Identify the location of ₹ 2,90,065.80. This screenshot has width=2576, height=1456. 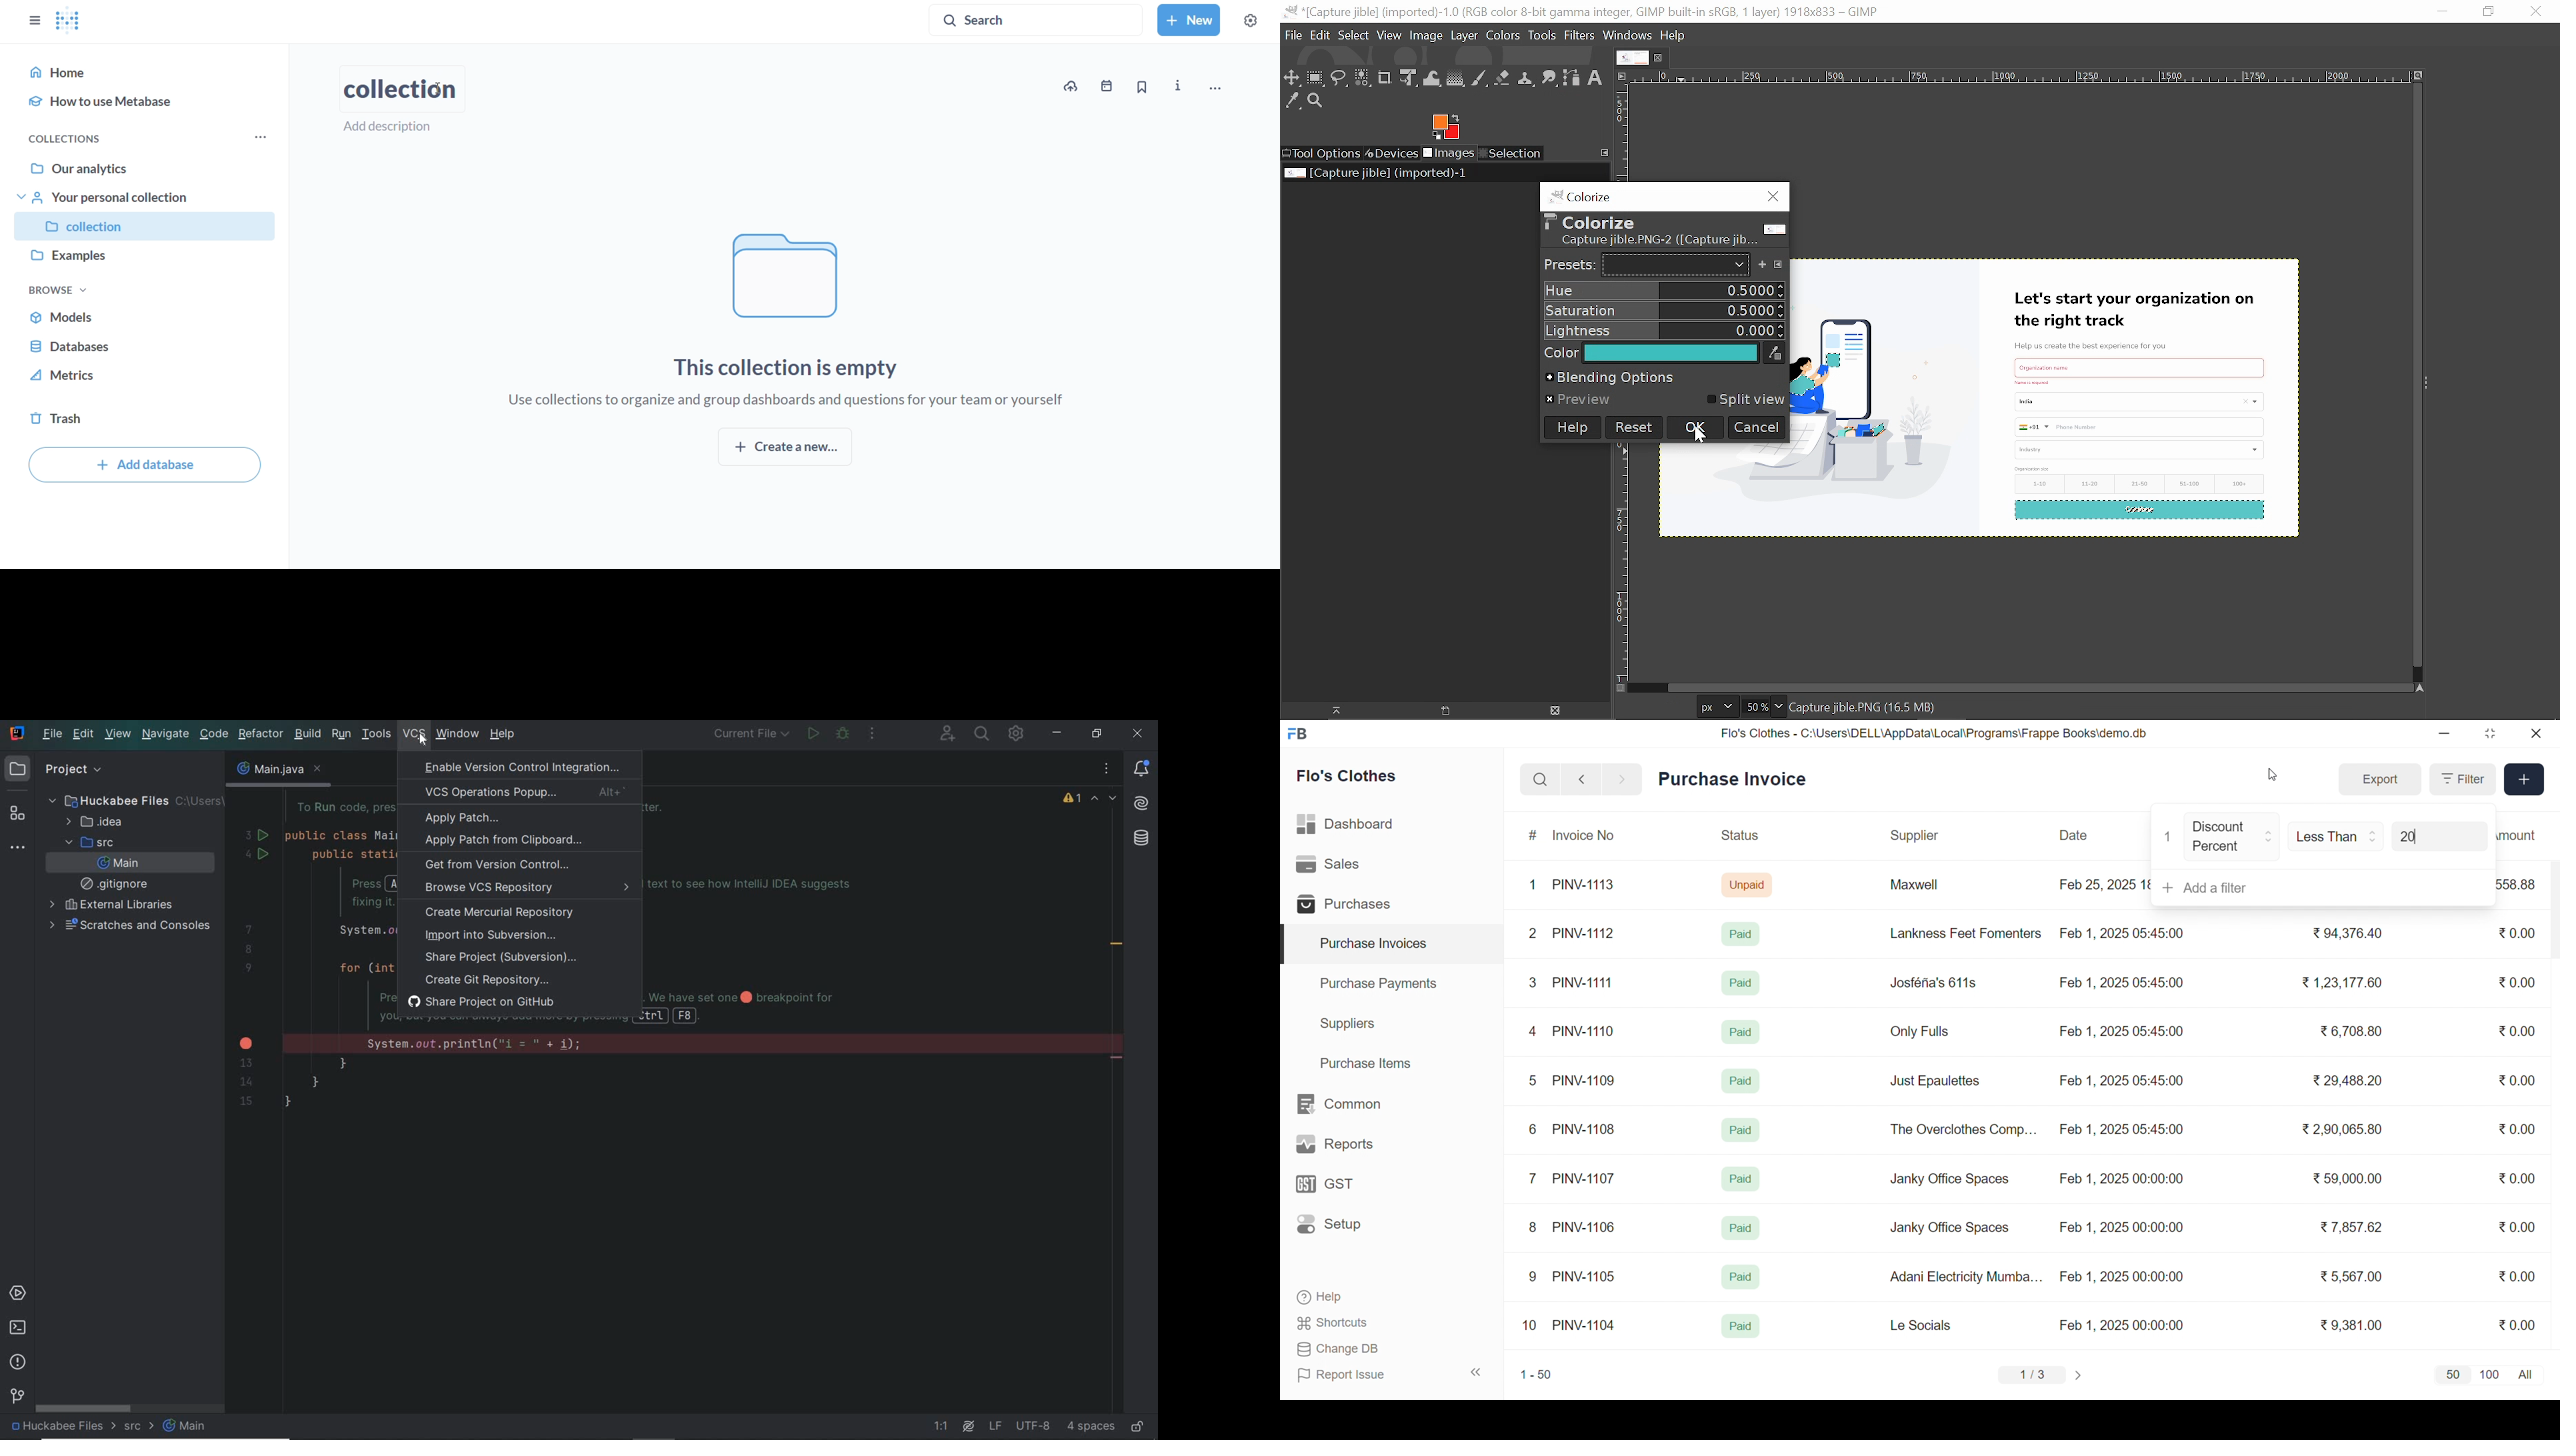
(2343, 1130).